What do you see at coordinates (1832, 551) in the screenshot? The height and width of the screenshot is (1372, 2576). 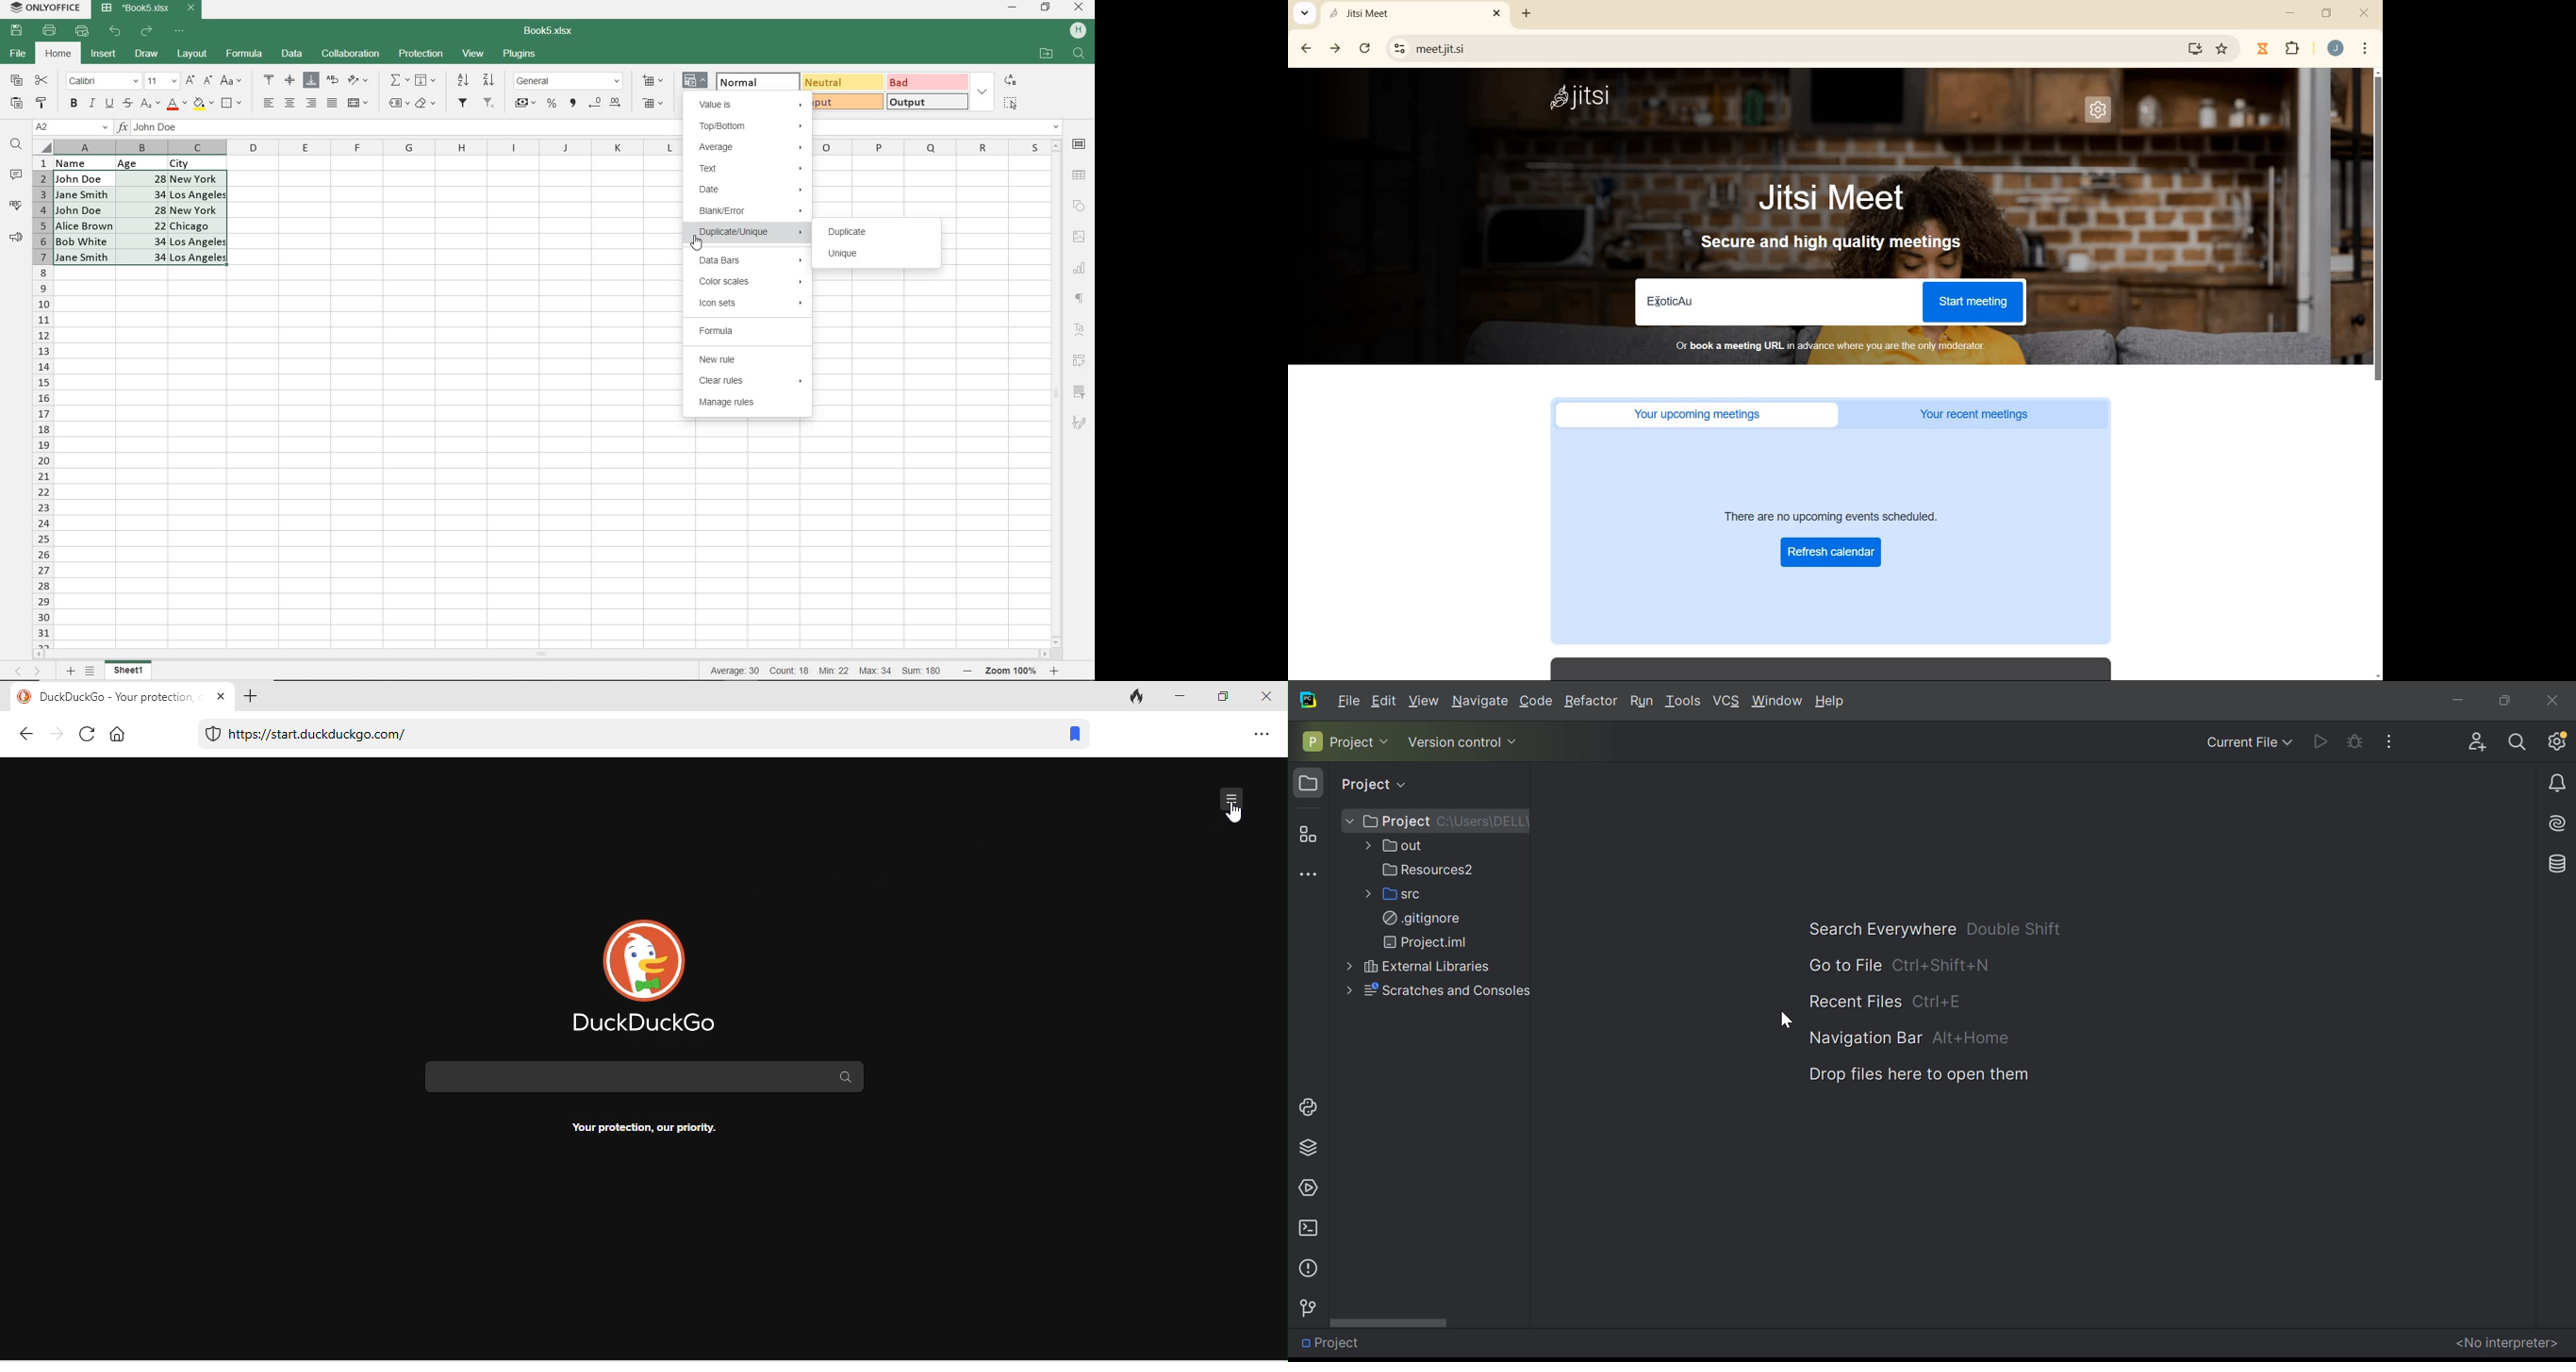 I see `Refresh Calendar` at bounding box center [1832, 551].